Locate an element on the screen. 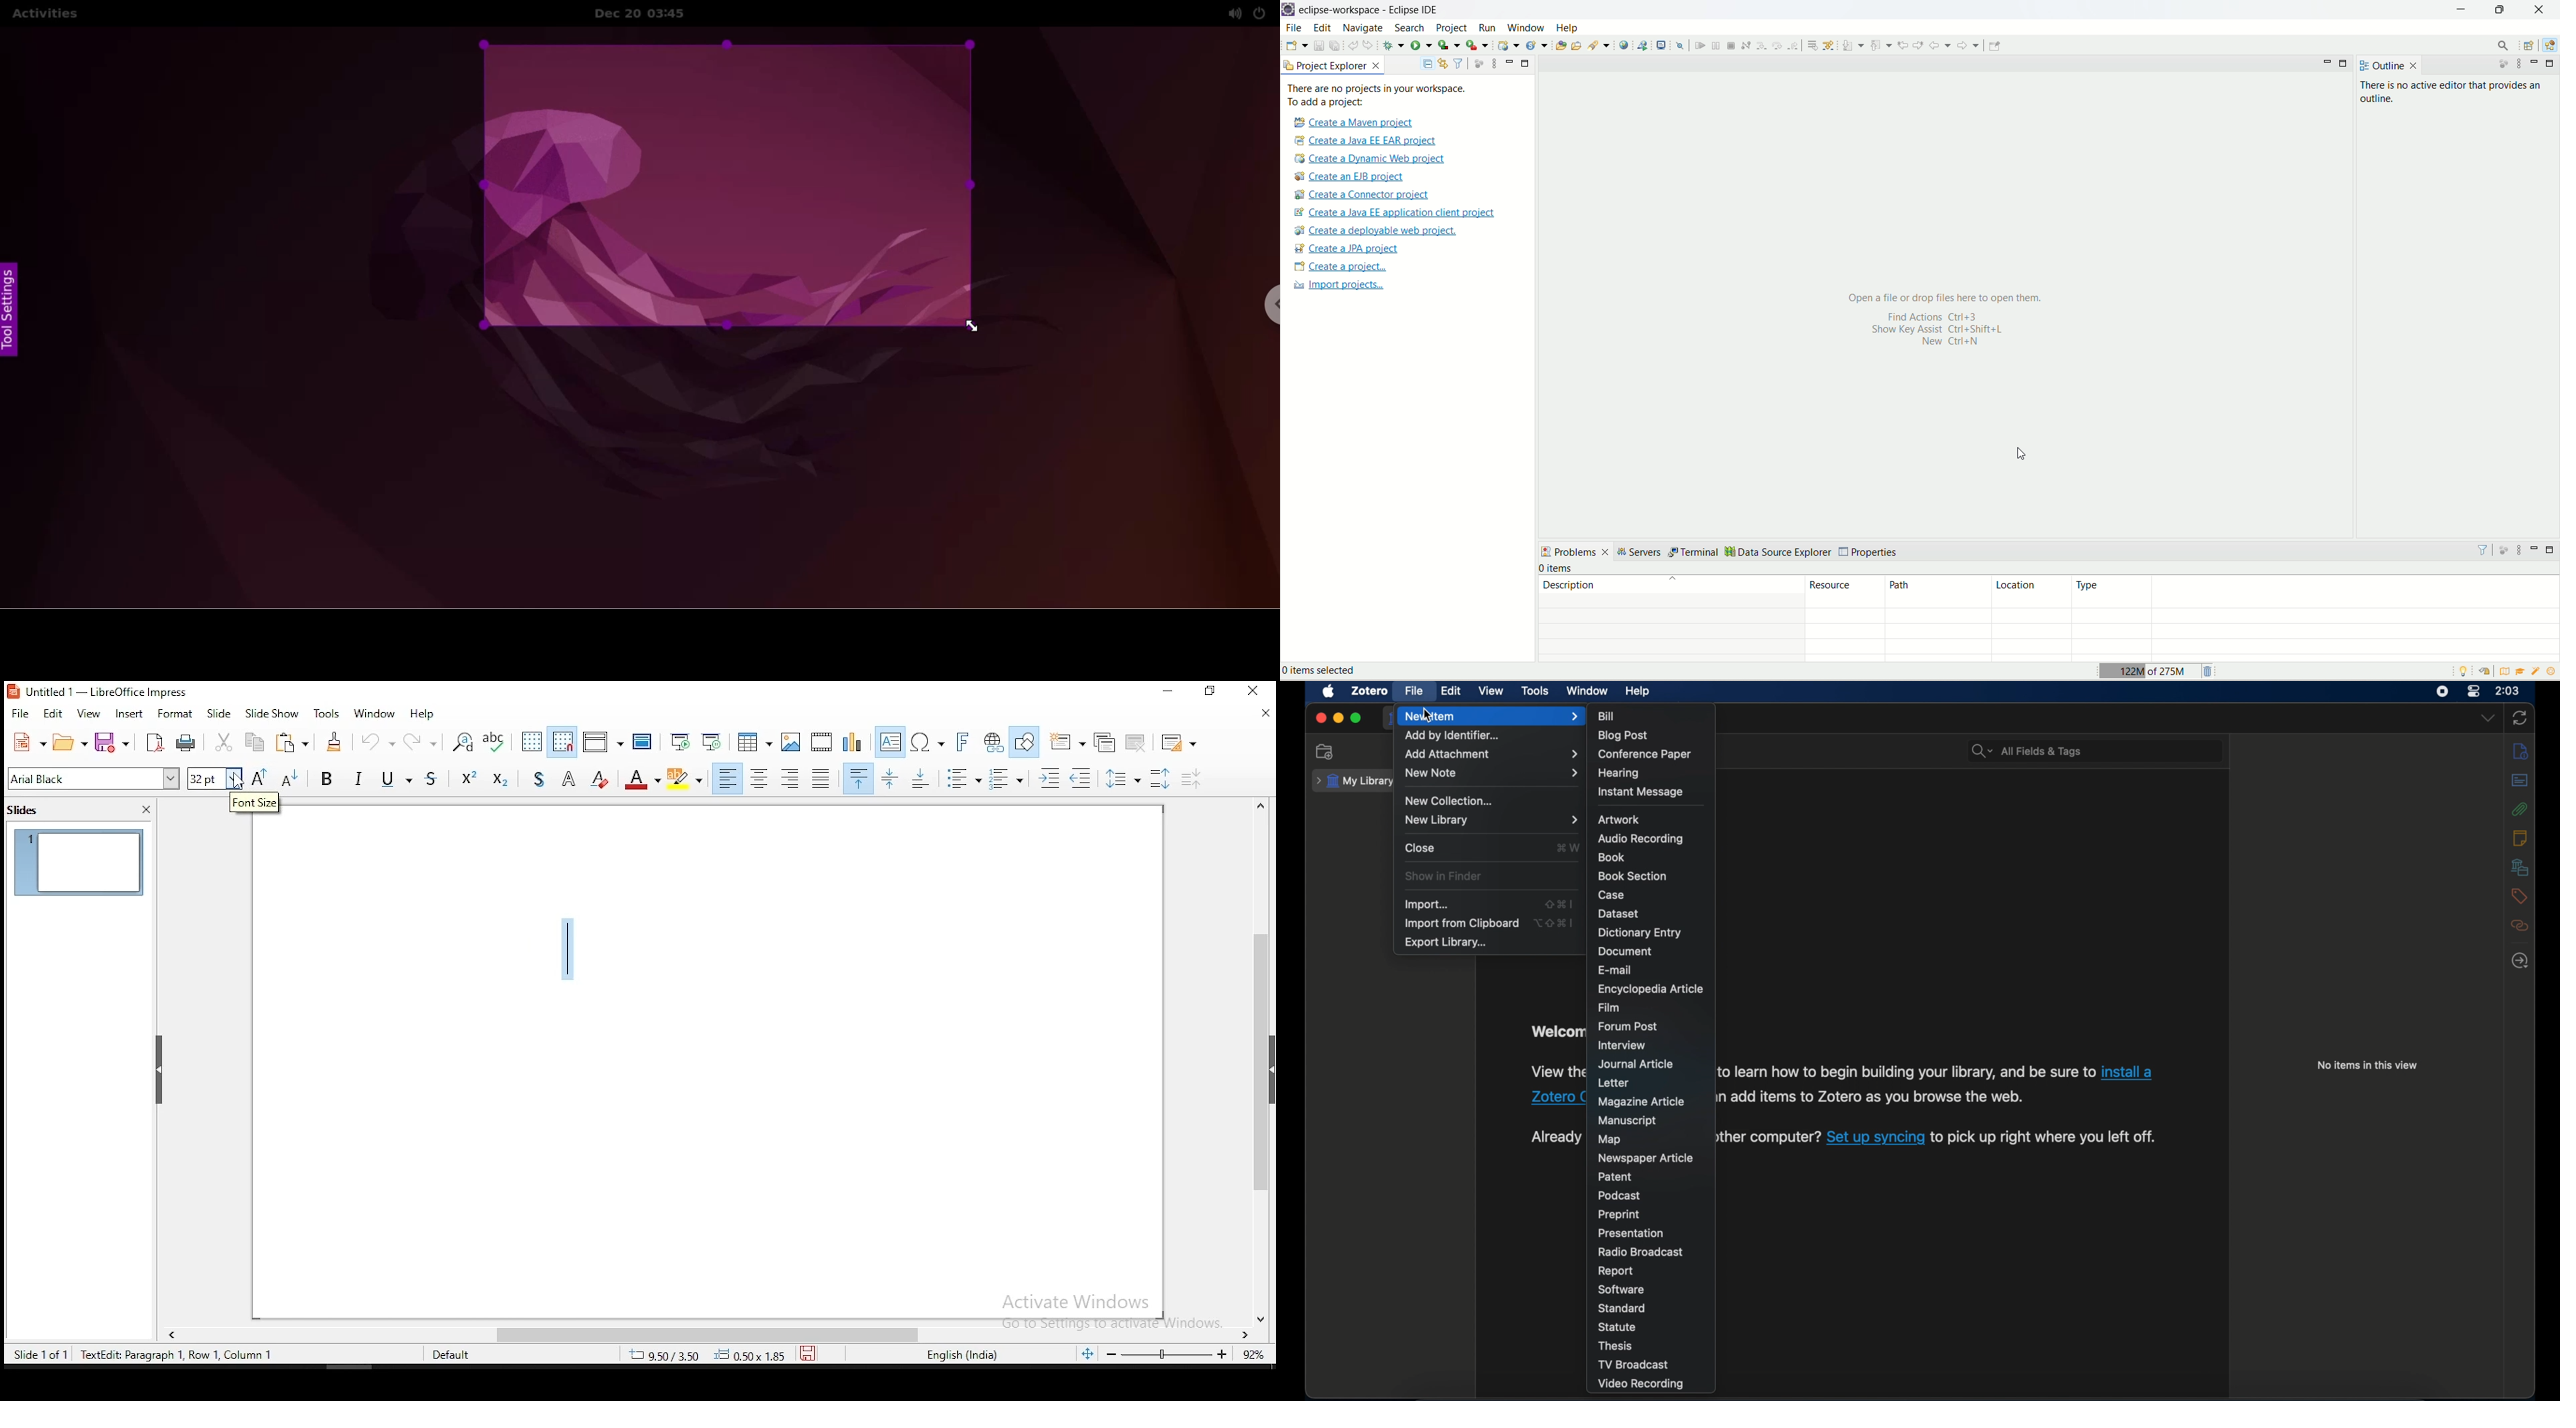 The image size is (2576, 1428). Space above Paragraph is located at coordinates (923, 778).